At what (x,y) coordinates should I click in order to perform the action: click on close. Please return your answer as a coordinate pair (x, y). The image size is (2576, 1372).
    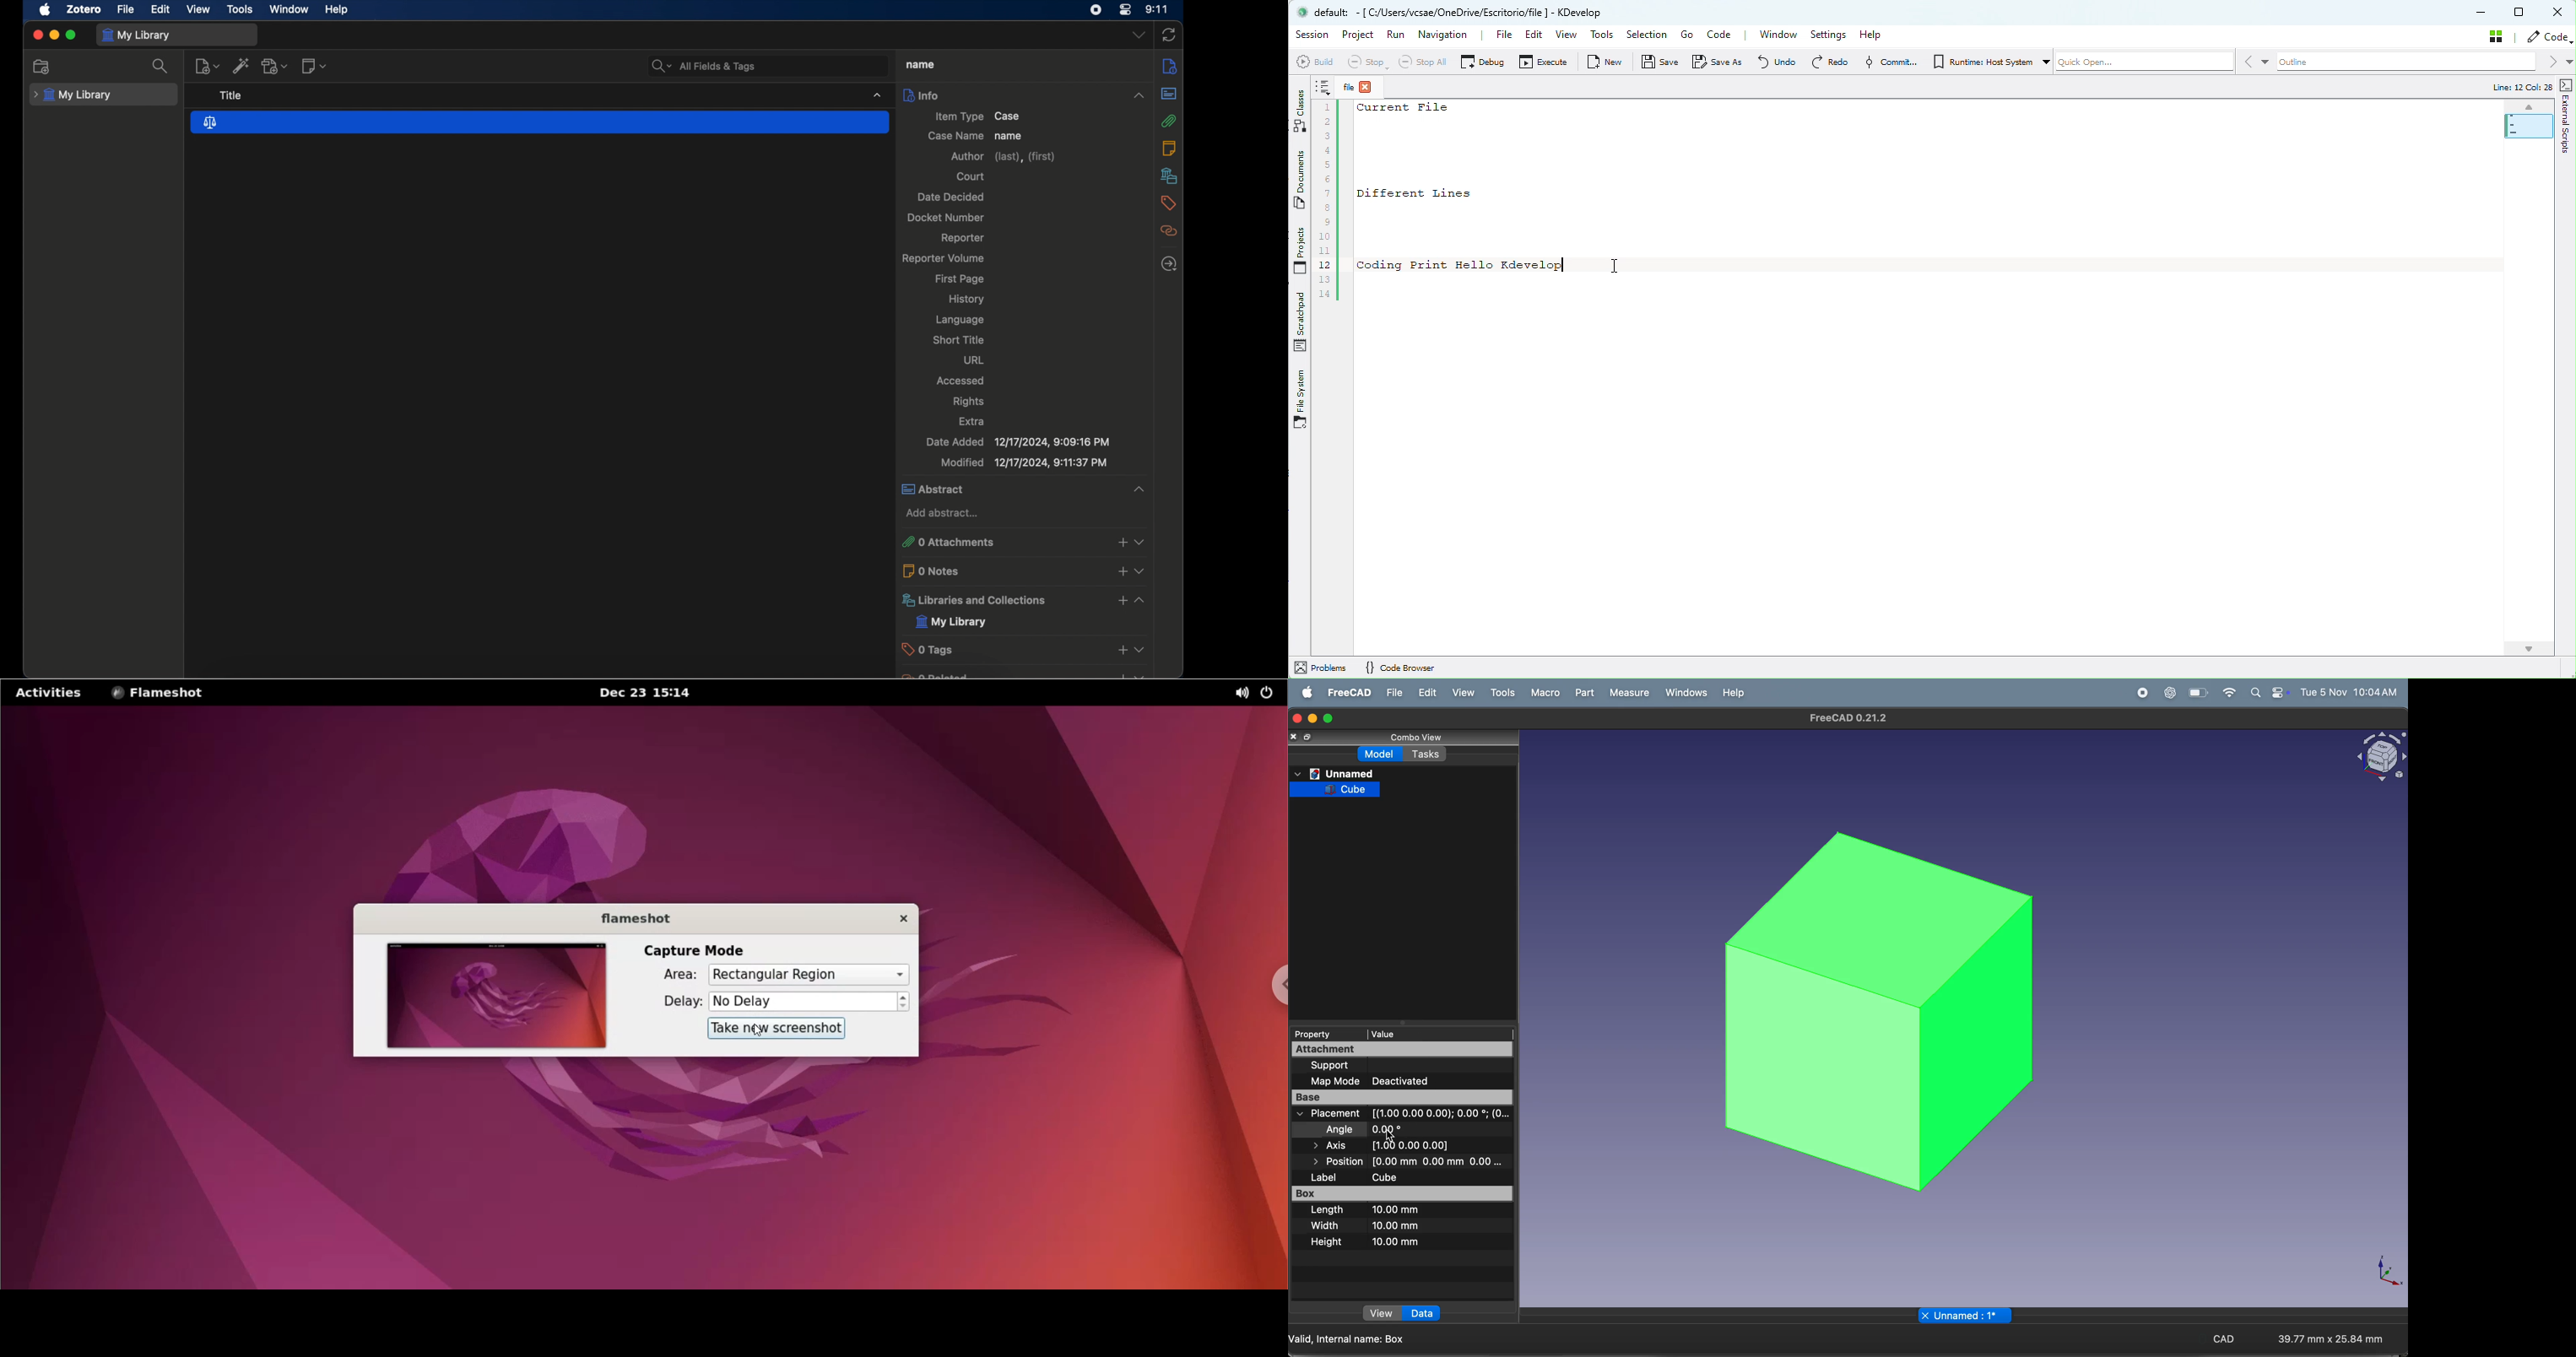
    Looking at the image, I should click on (2553, 11).